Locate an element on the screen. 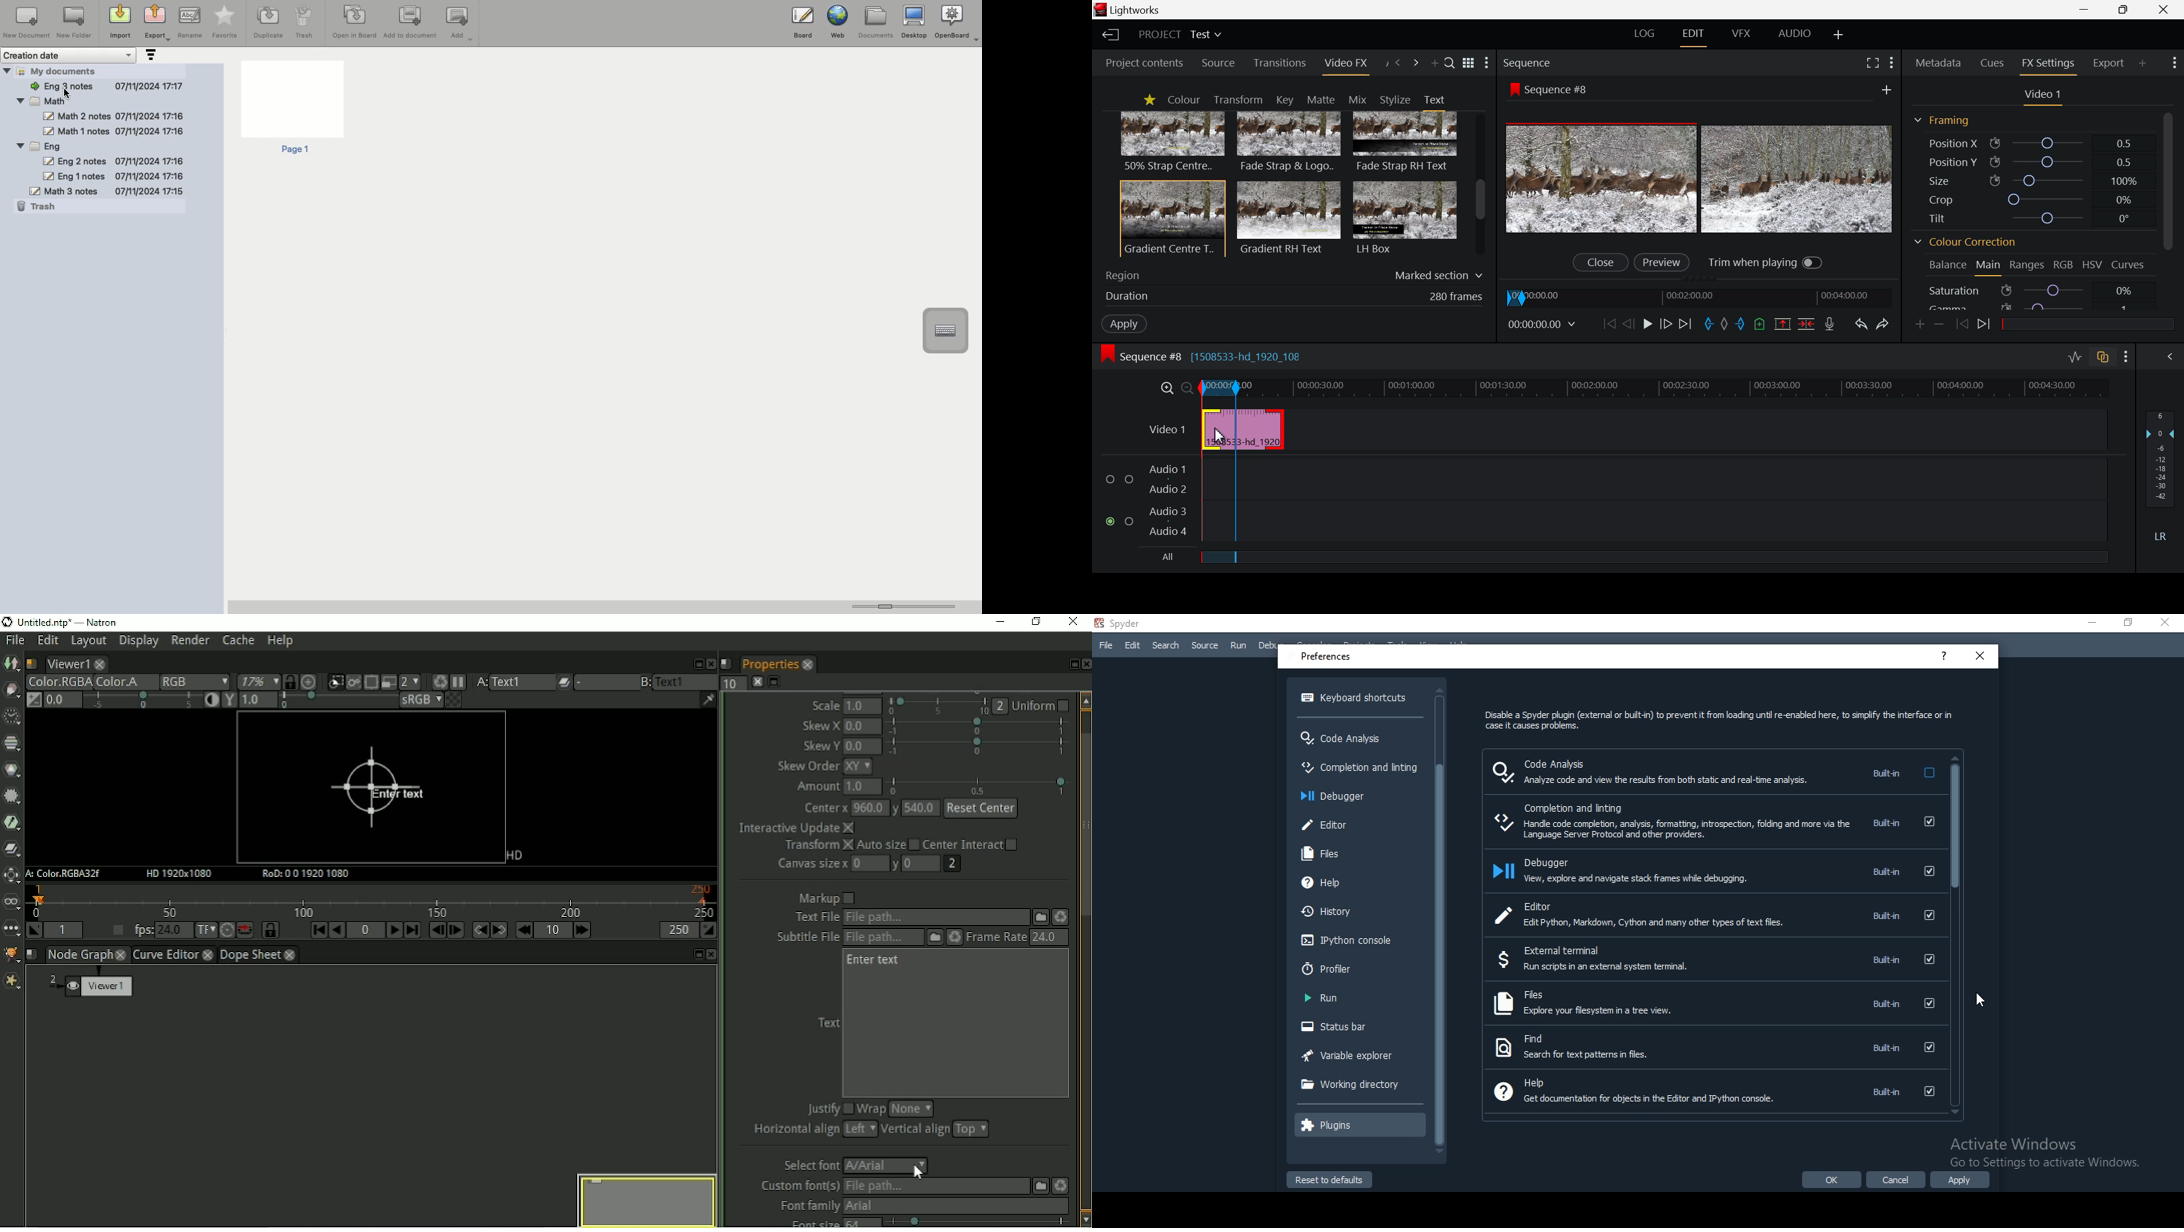 The width and height of the screenshot is (2184, 1232). apply is located at coordinates (1960, 1179).